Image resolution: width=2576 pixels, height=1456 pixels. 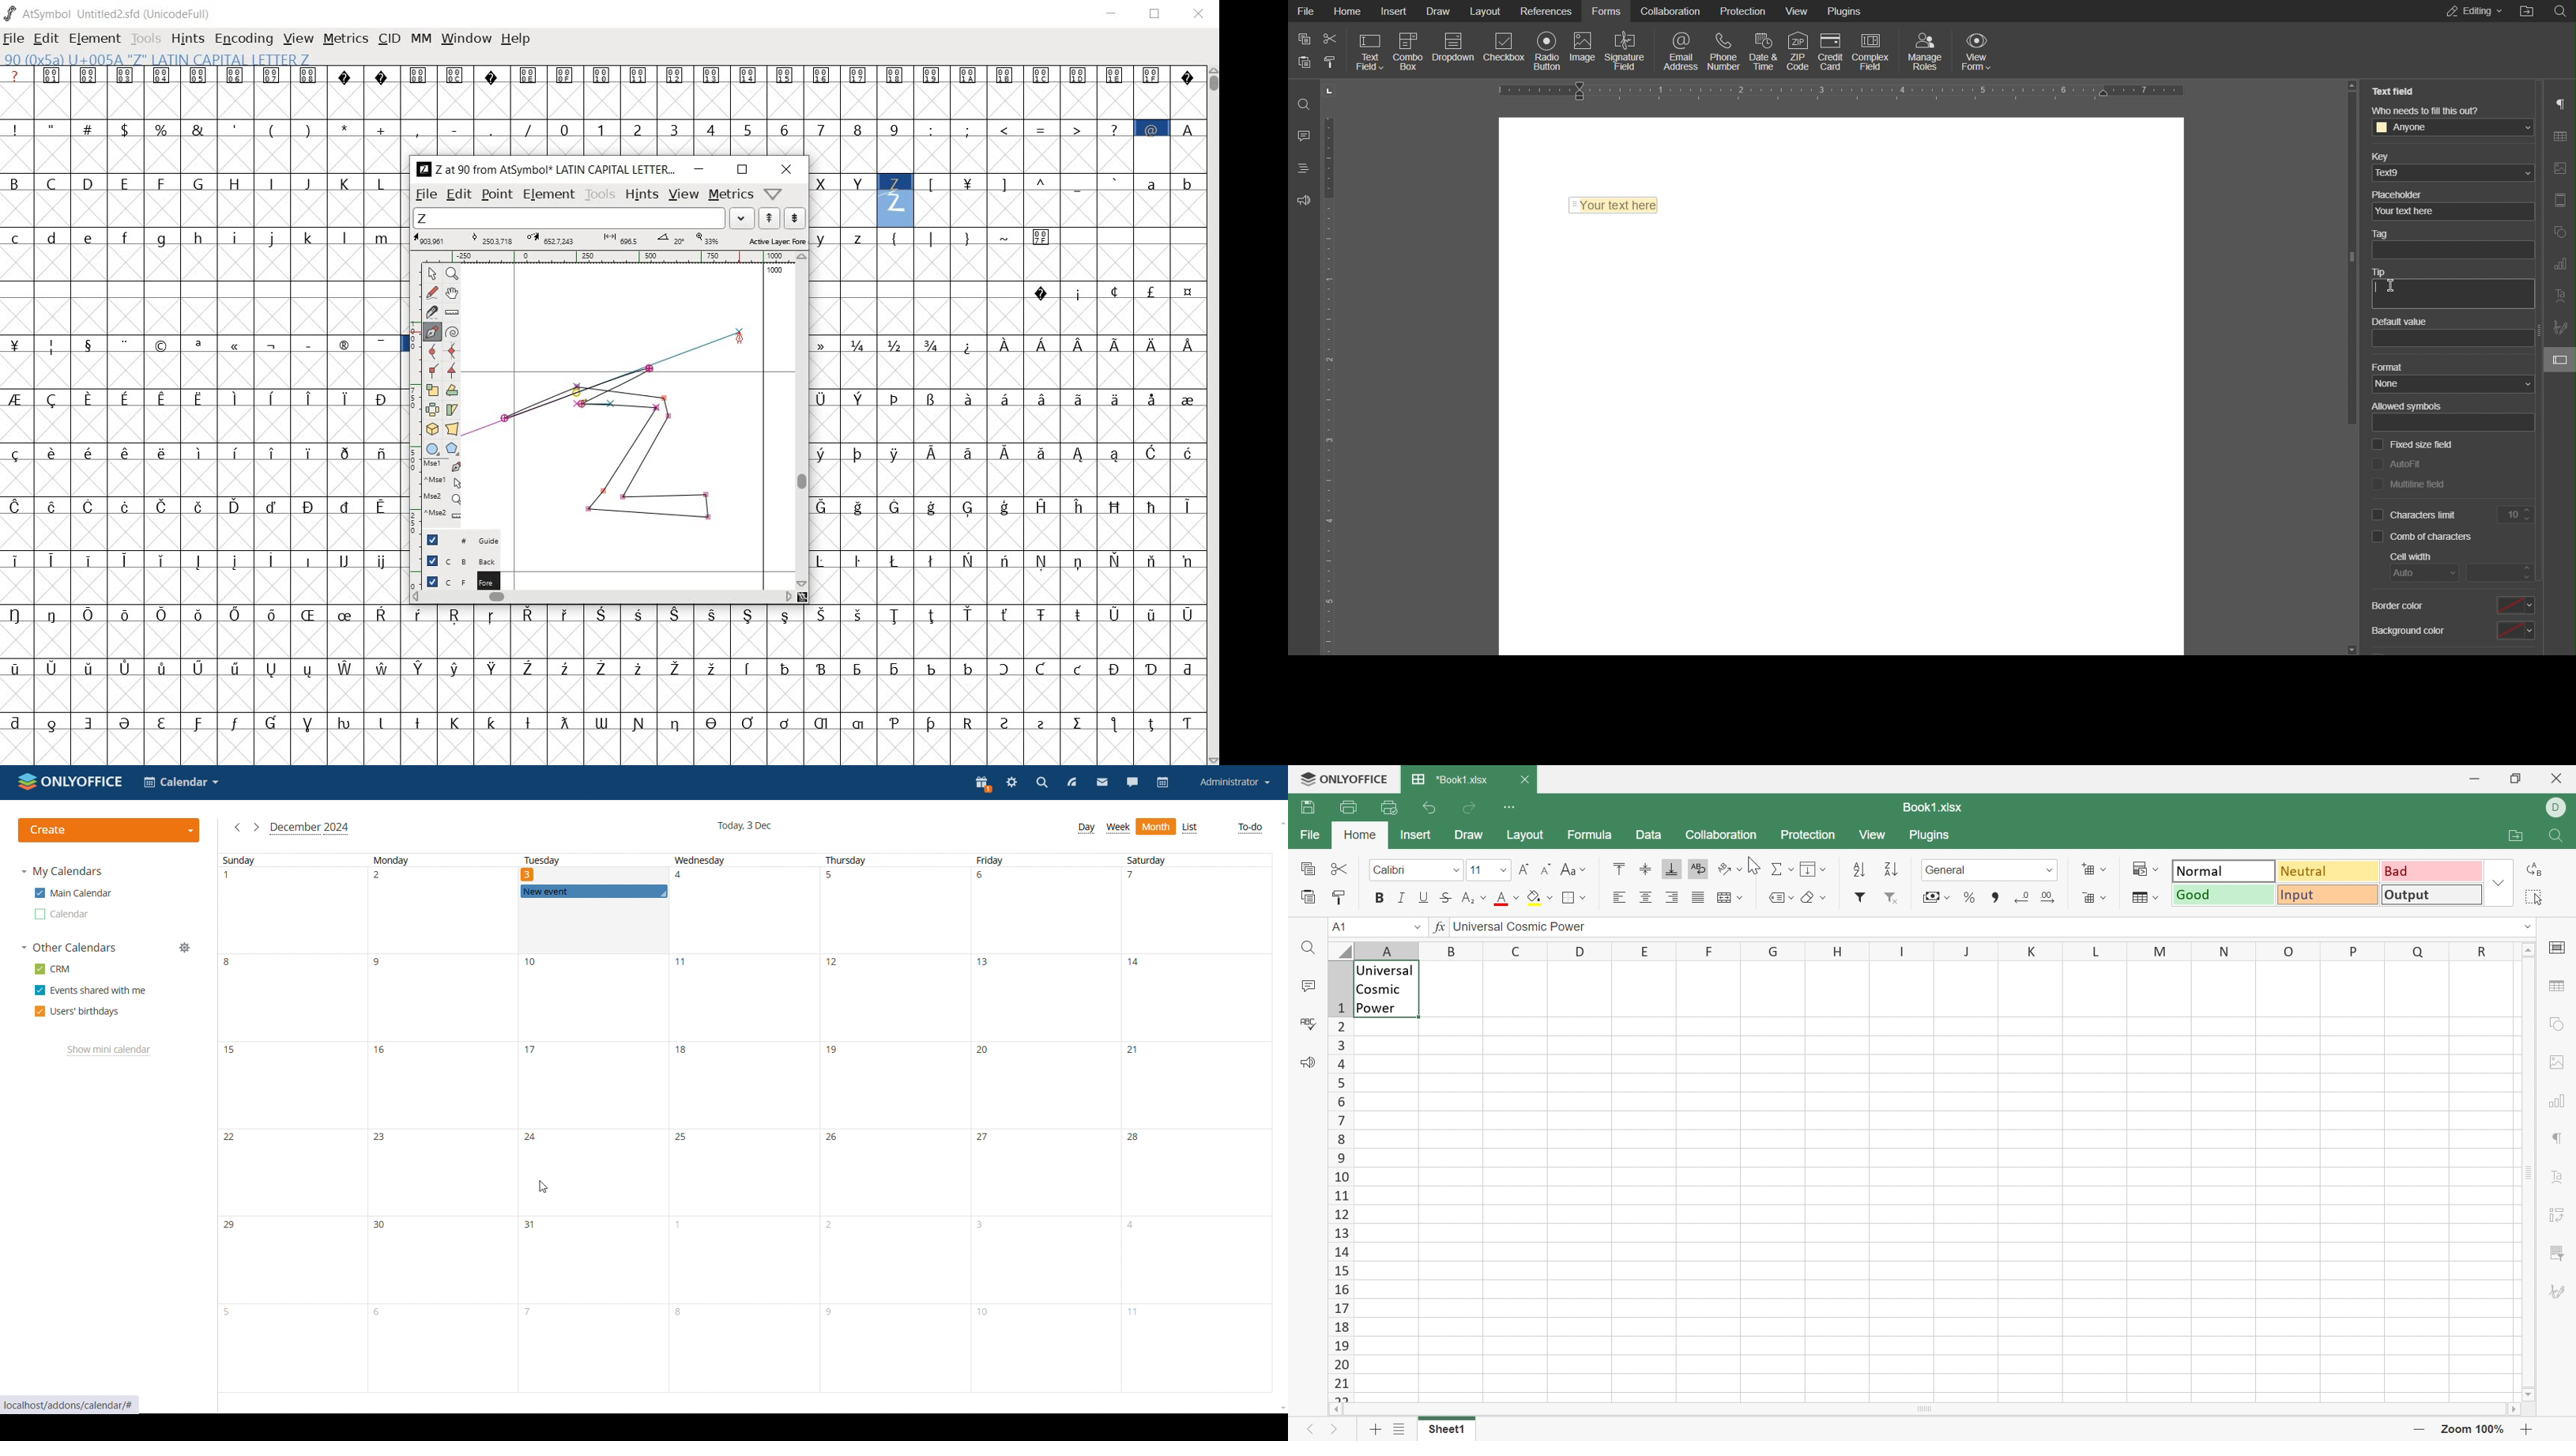 What do you see at coordinates (2418, 483) in the screenshot?
I see `Multiline field` at bounding box center [2418, 483].